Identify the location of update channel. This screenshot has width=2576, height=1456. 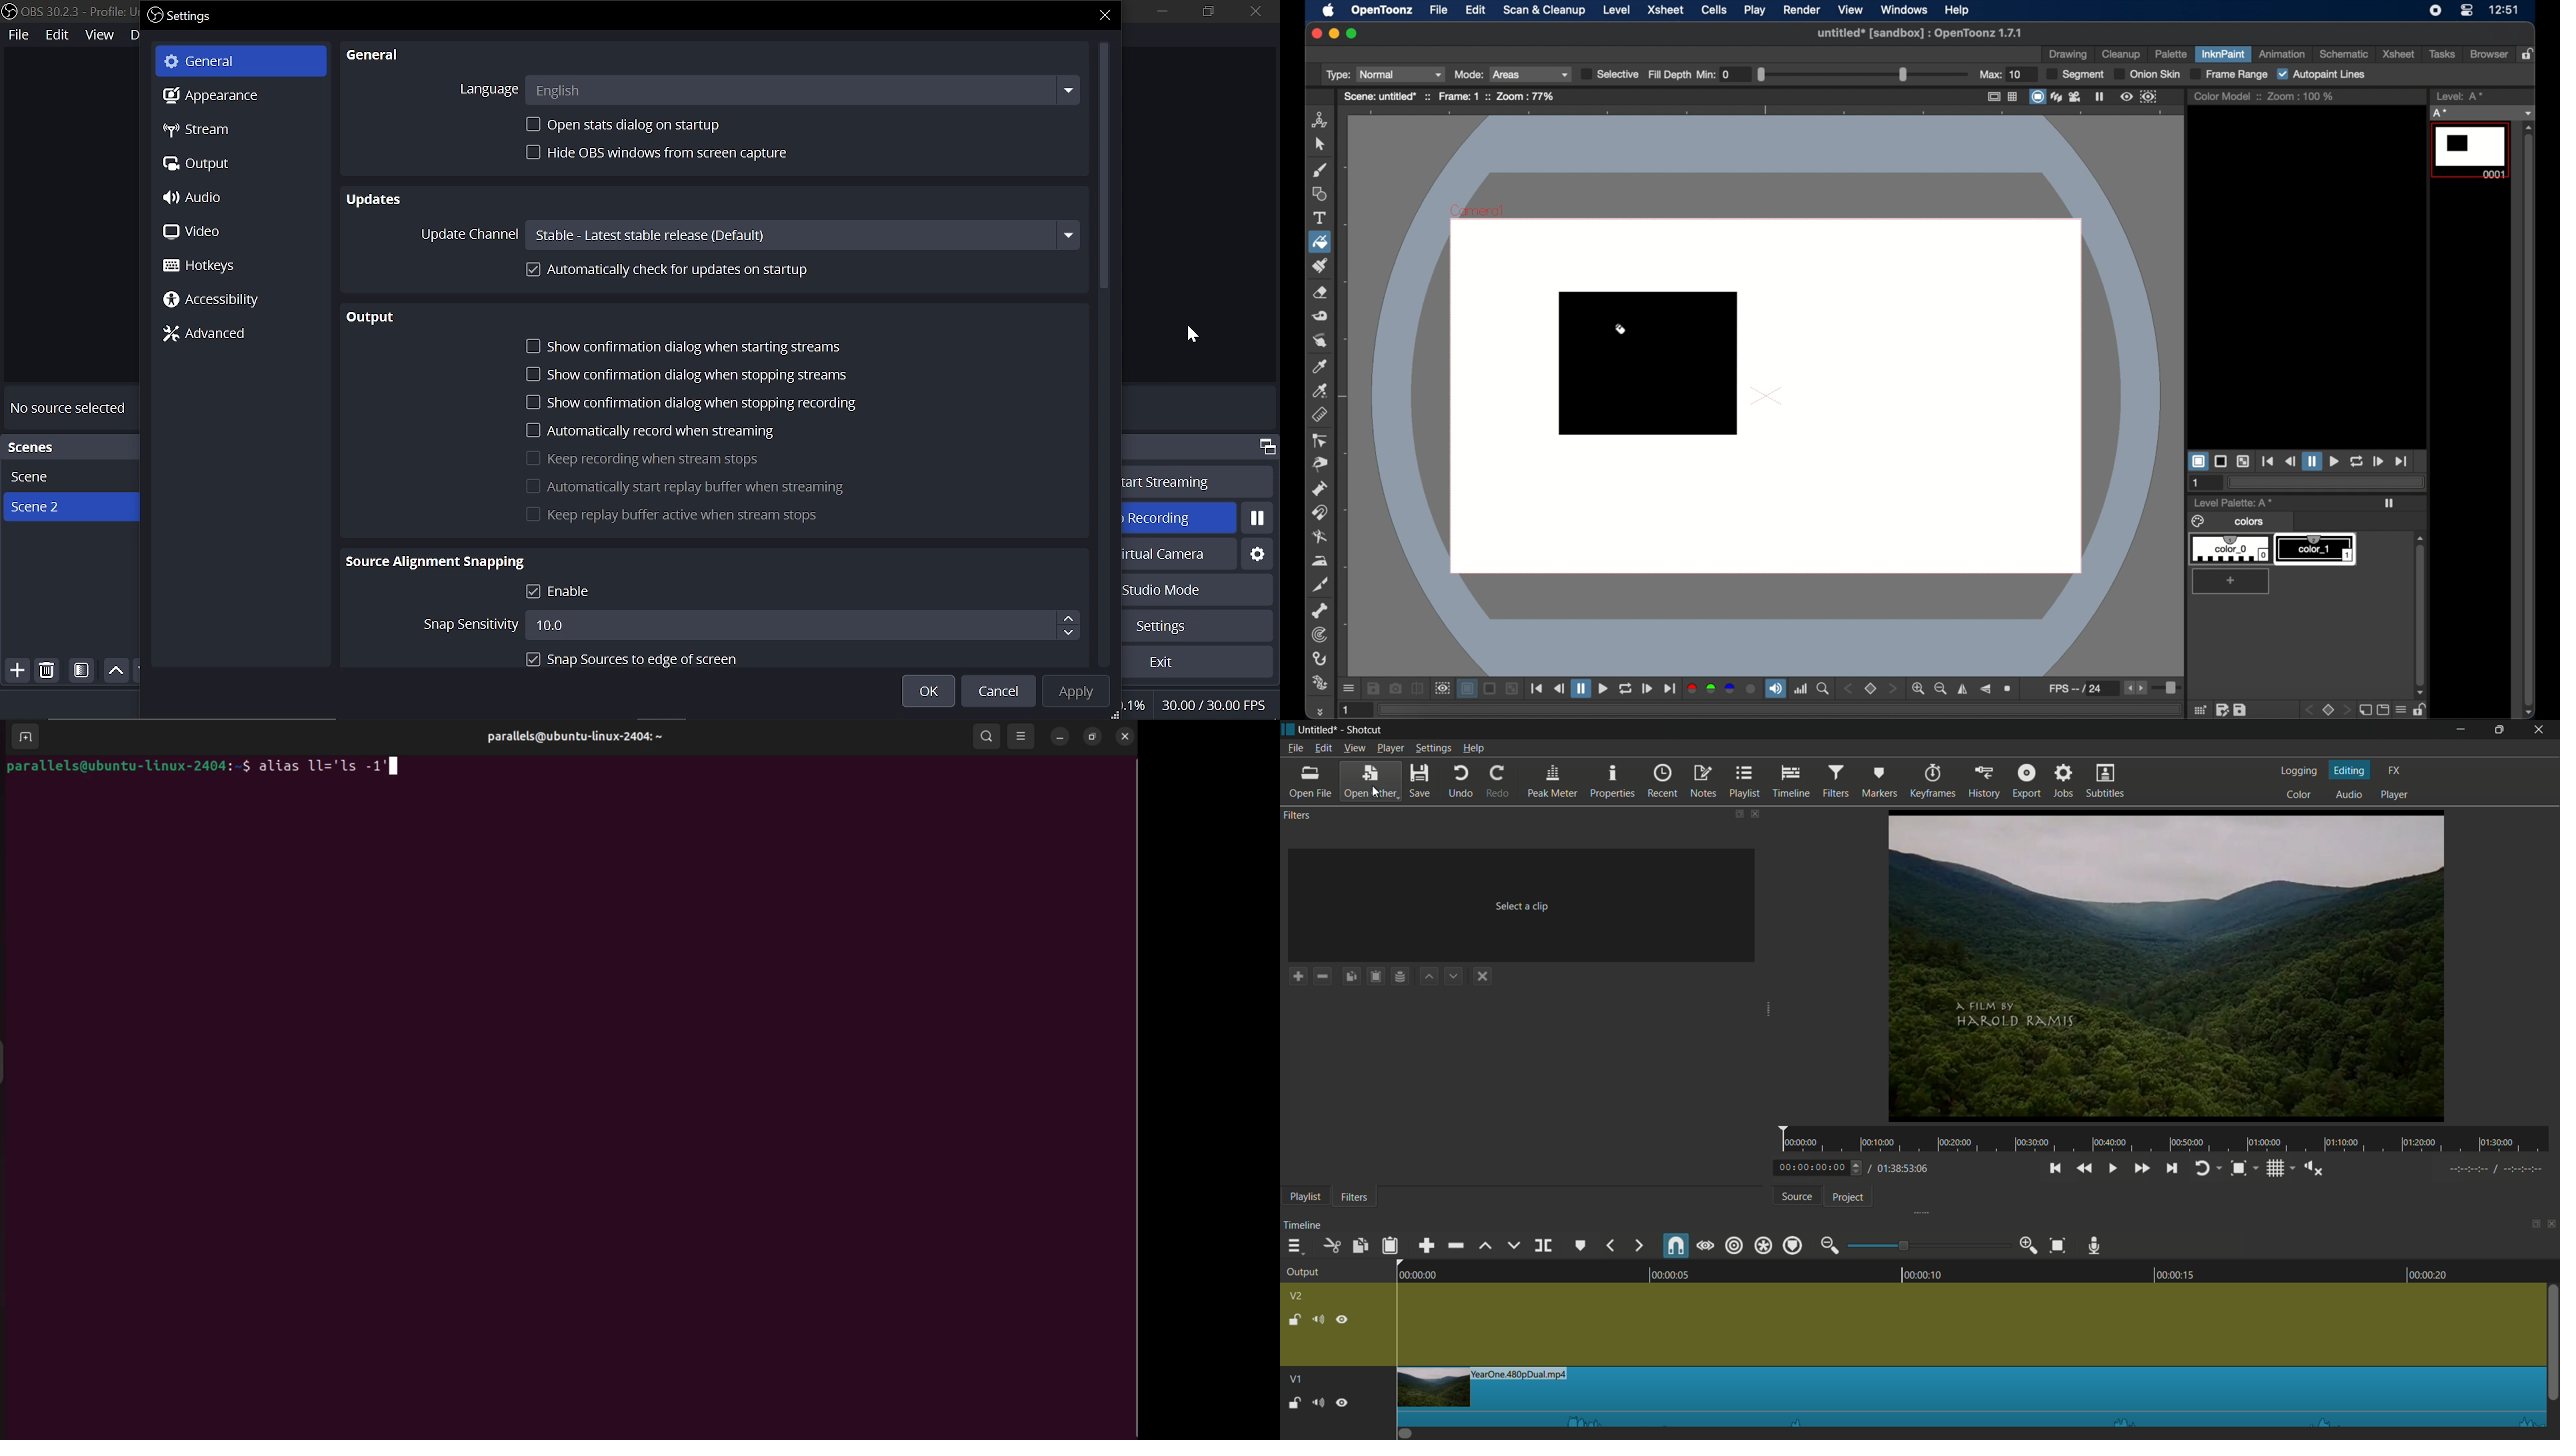
(470, 234).